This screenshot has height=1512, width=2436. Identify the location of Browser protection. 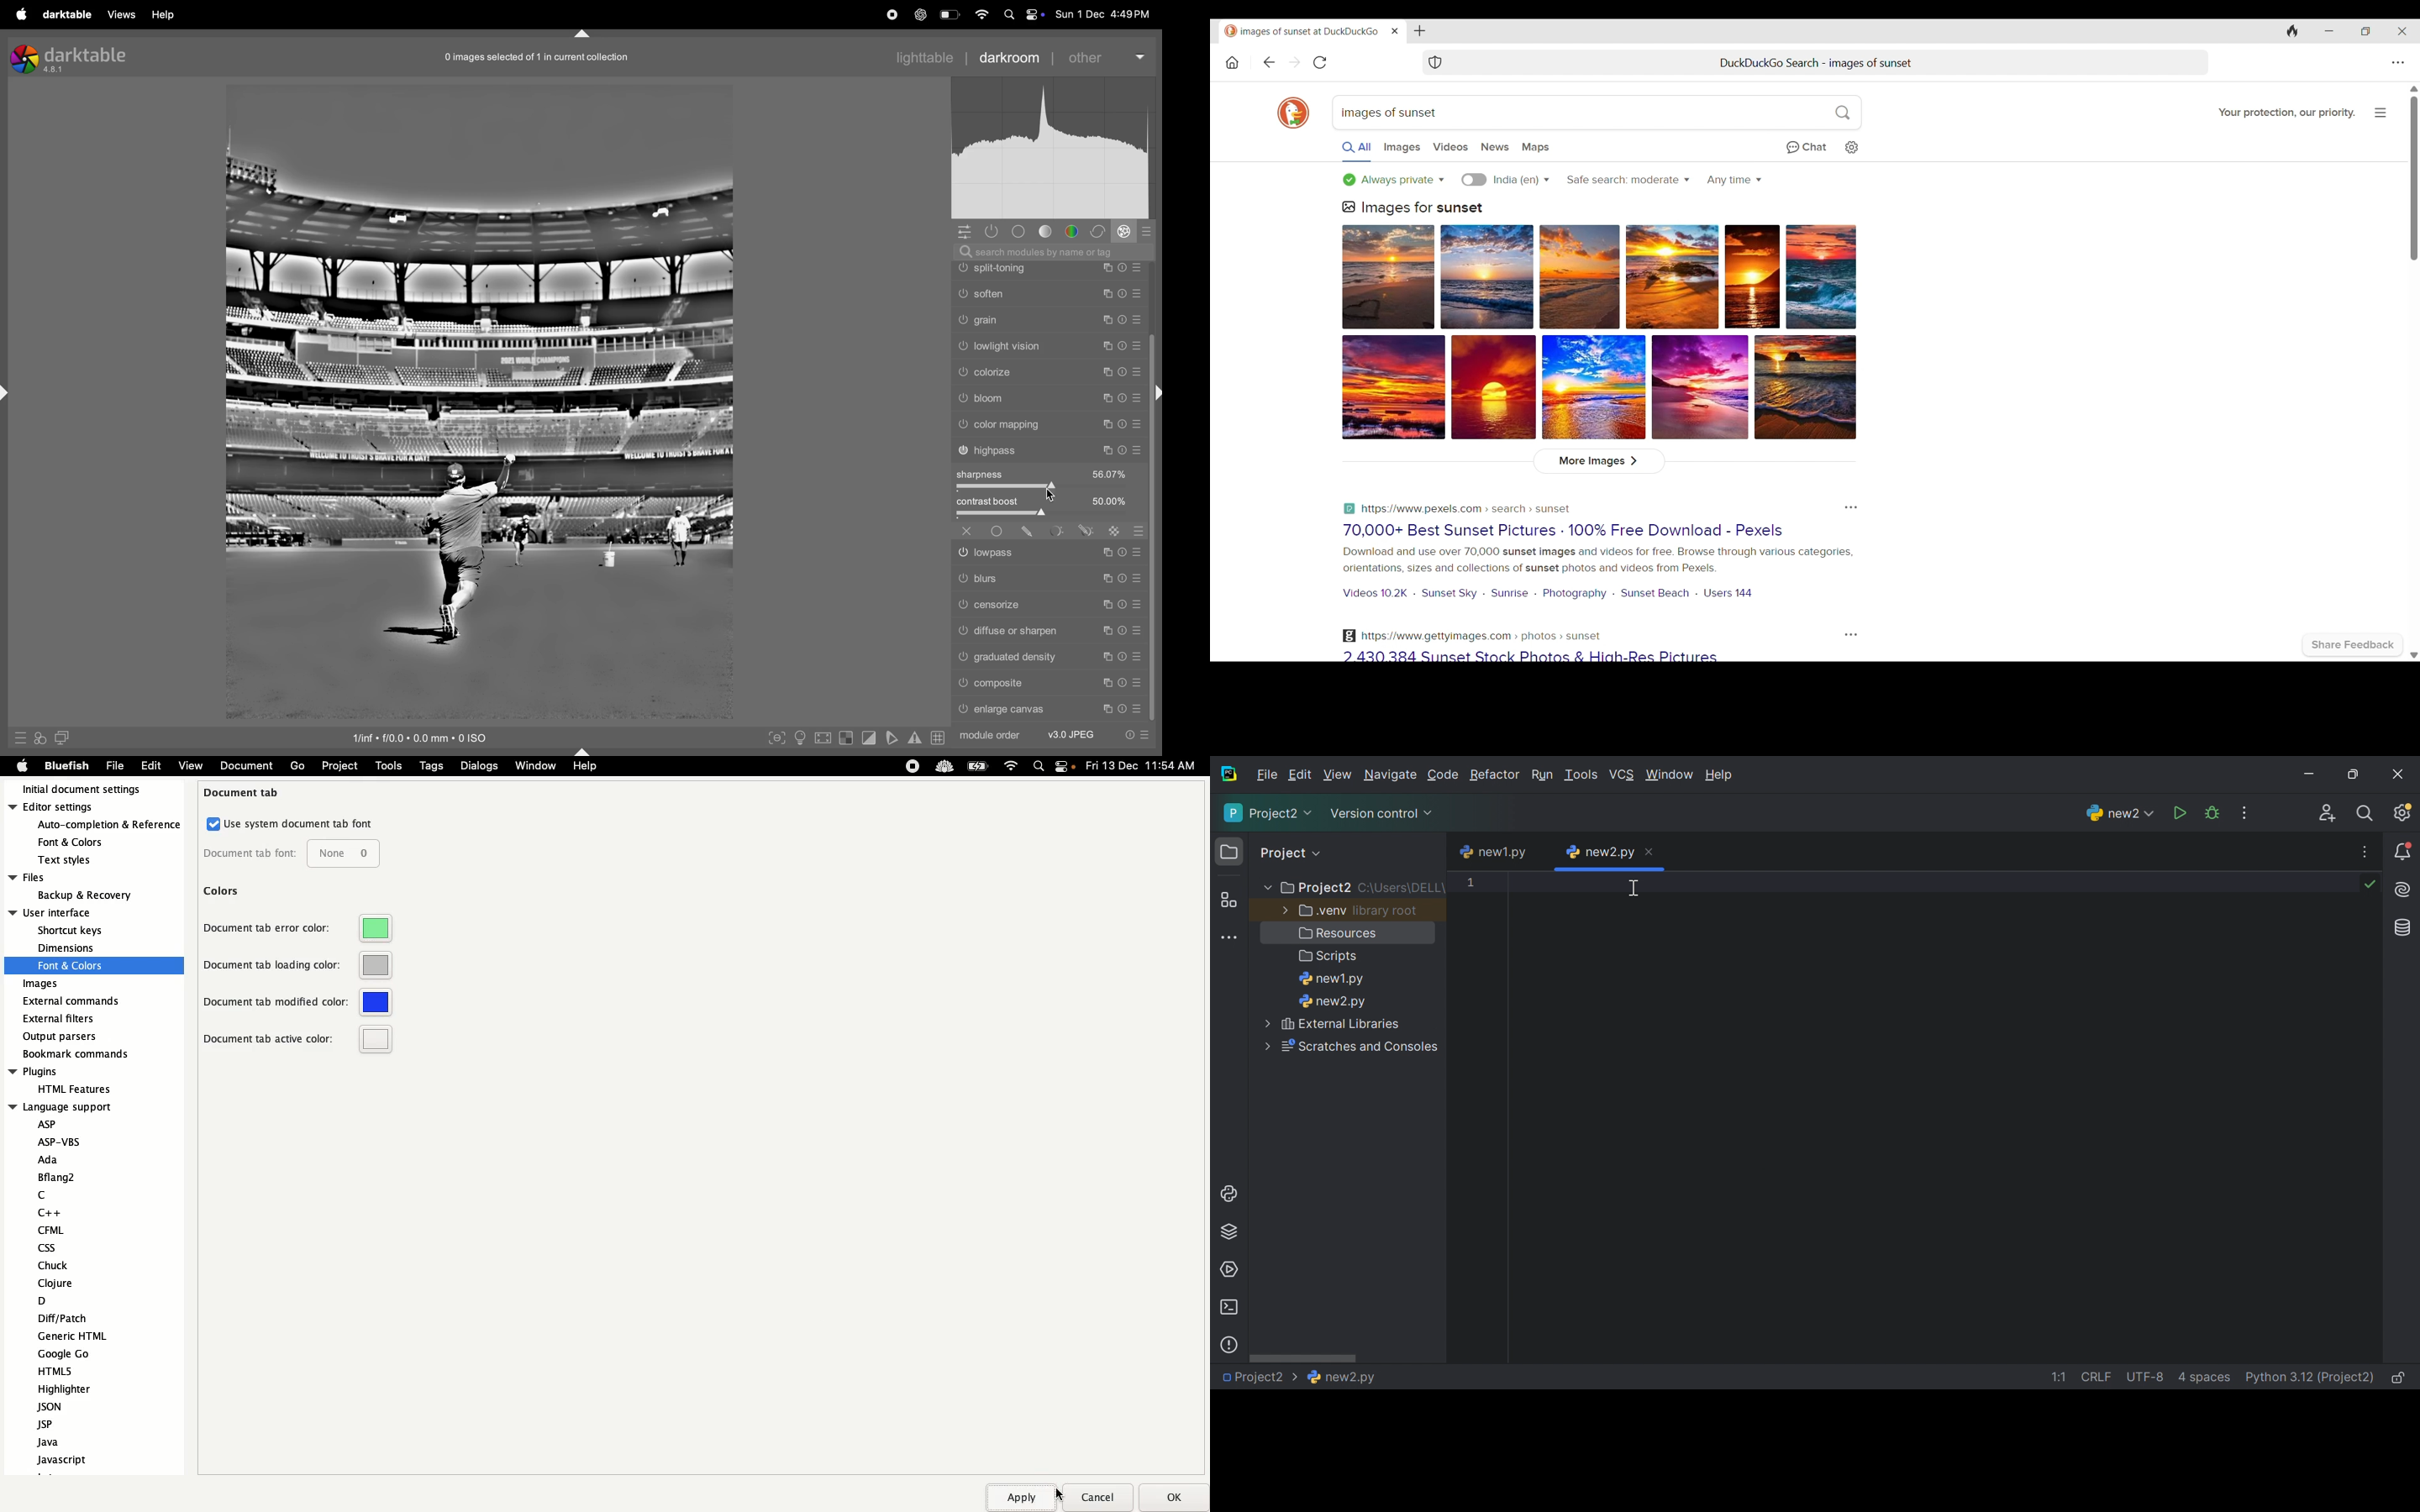
(1435, 62).